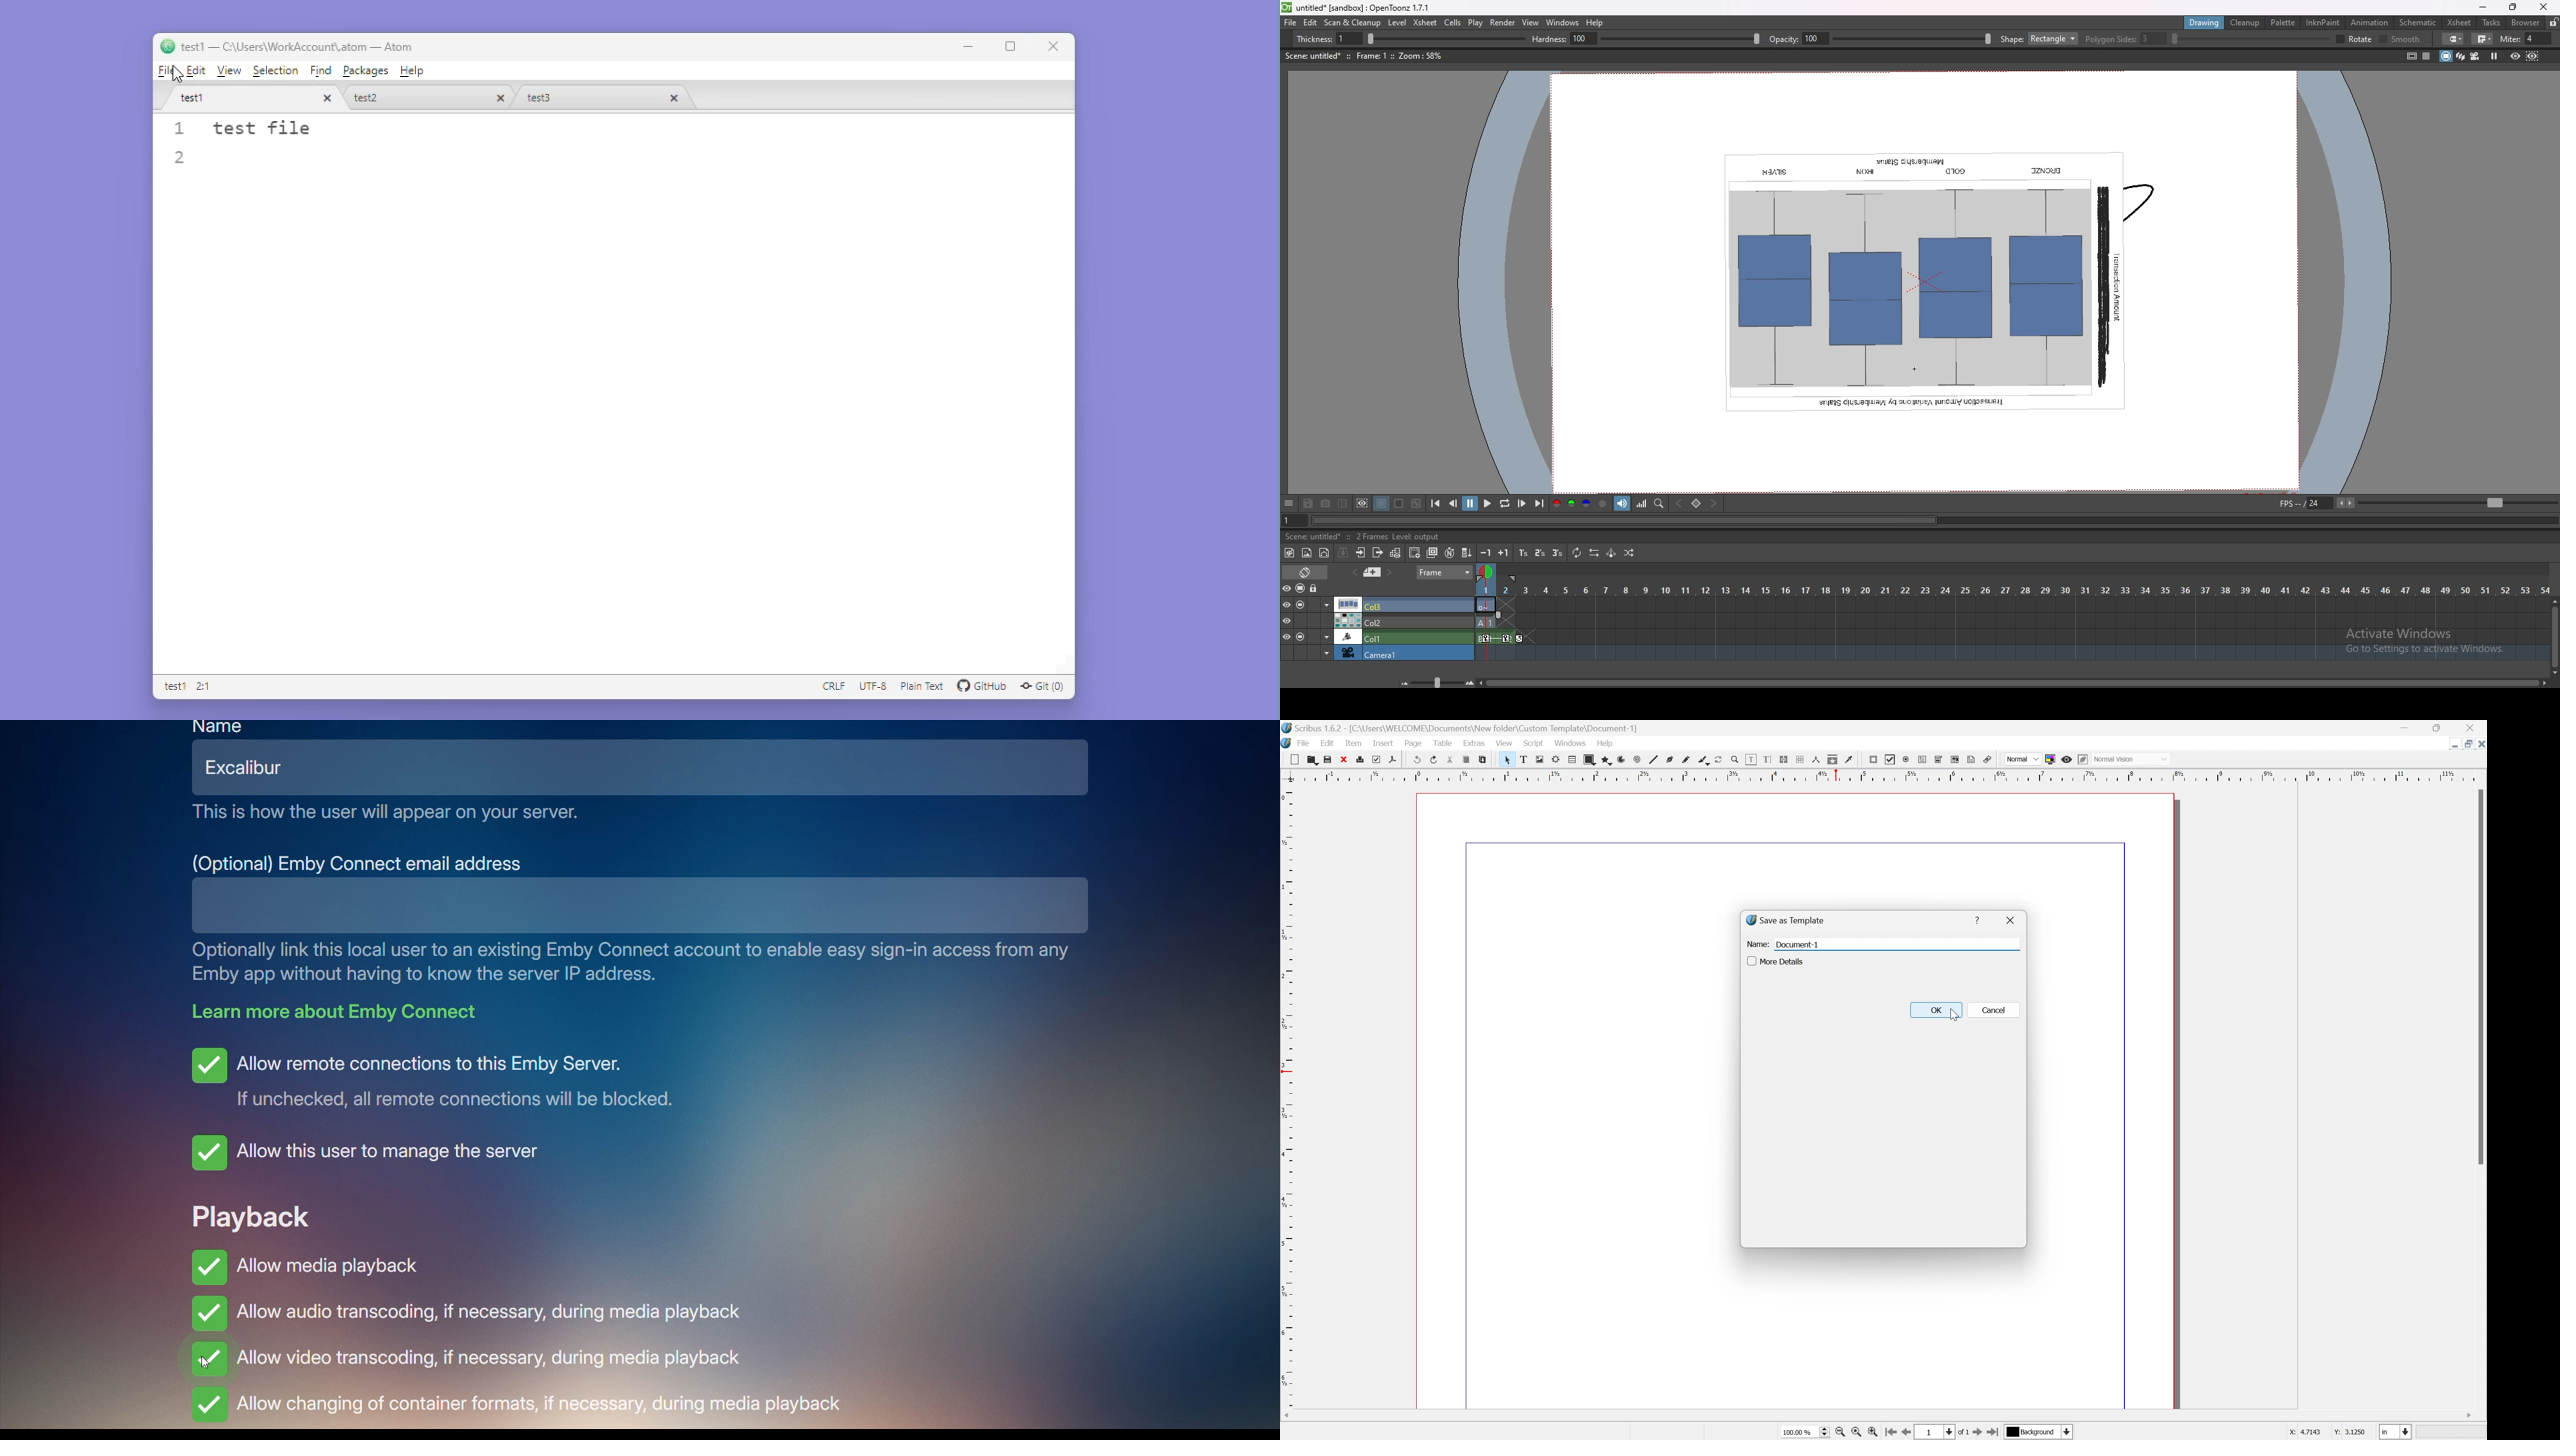 The height and width of the screenshot is (1456, 2576). I want to click on Close, so click(2480, 745).